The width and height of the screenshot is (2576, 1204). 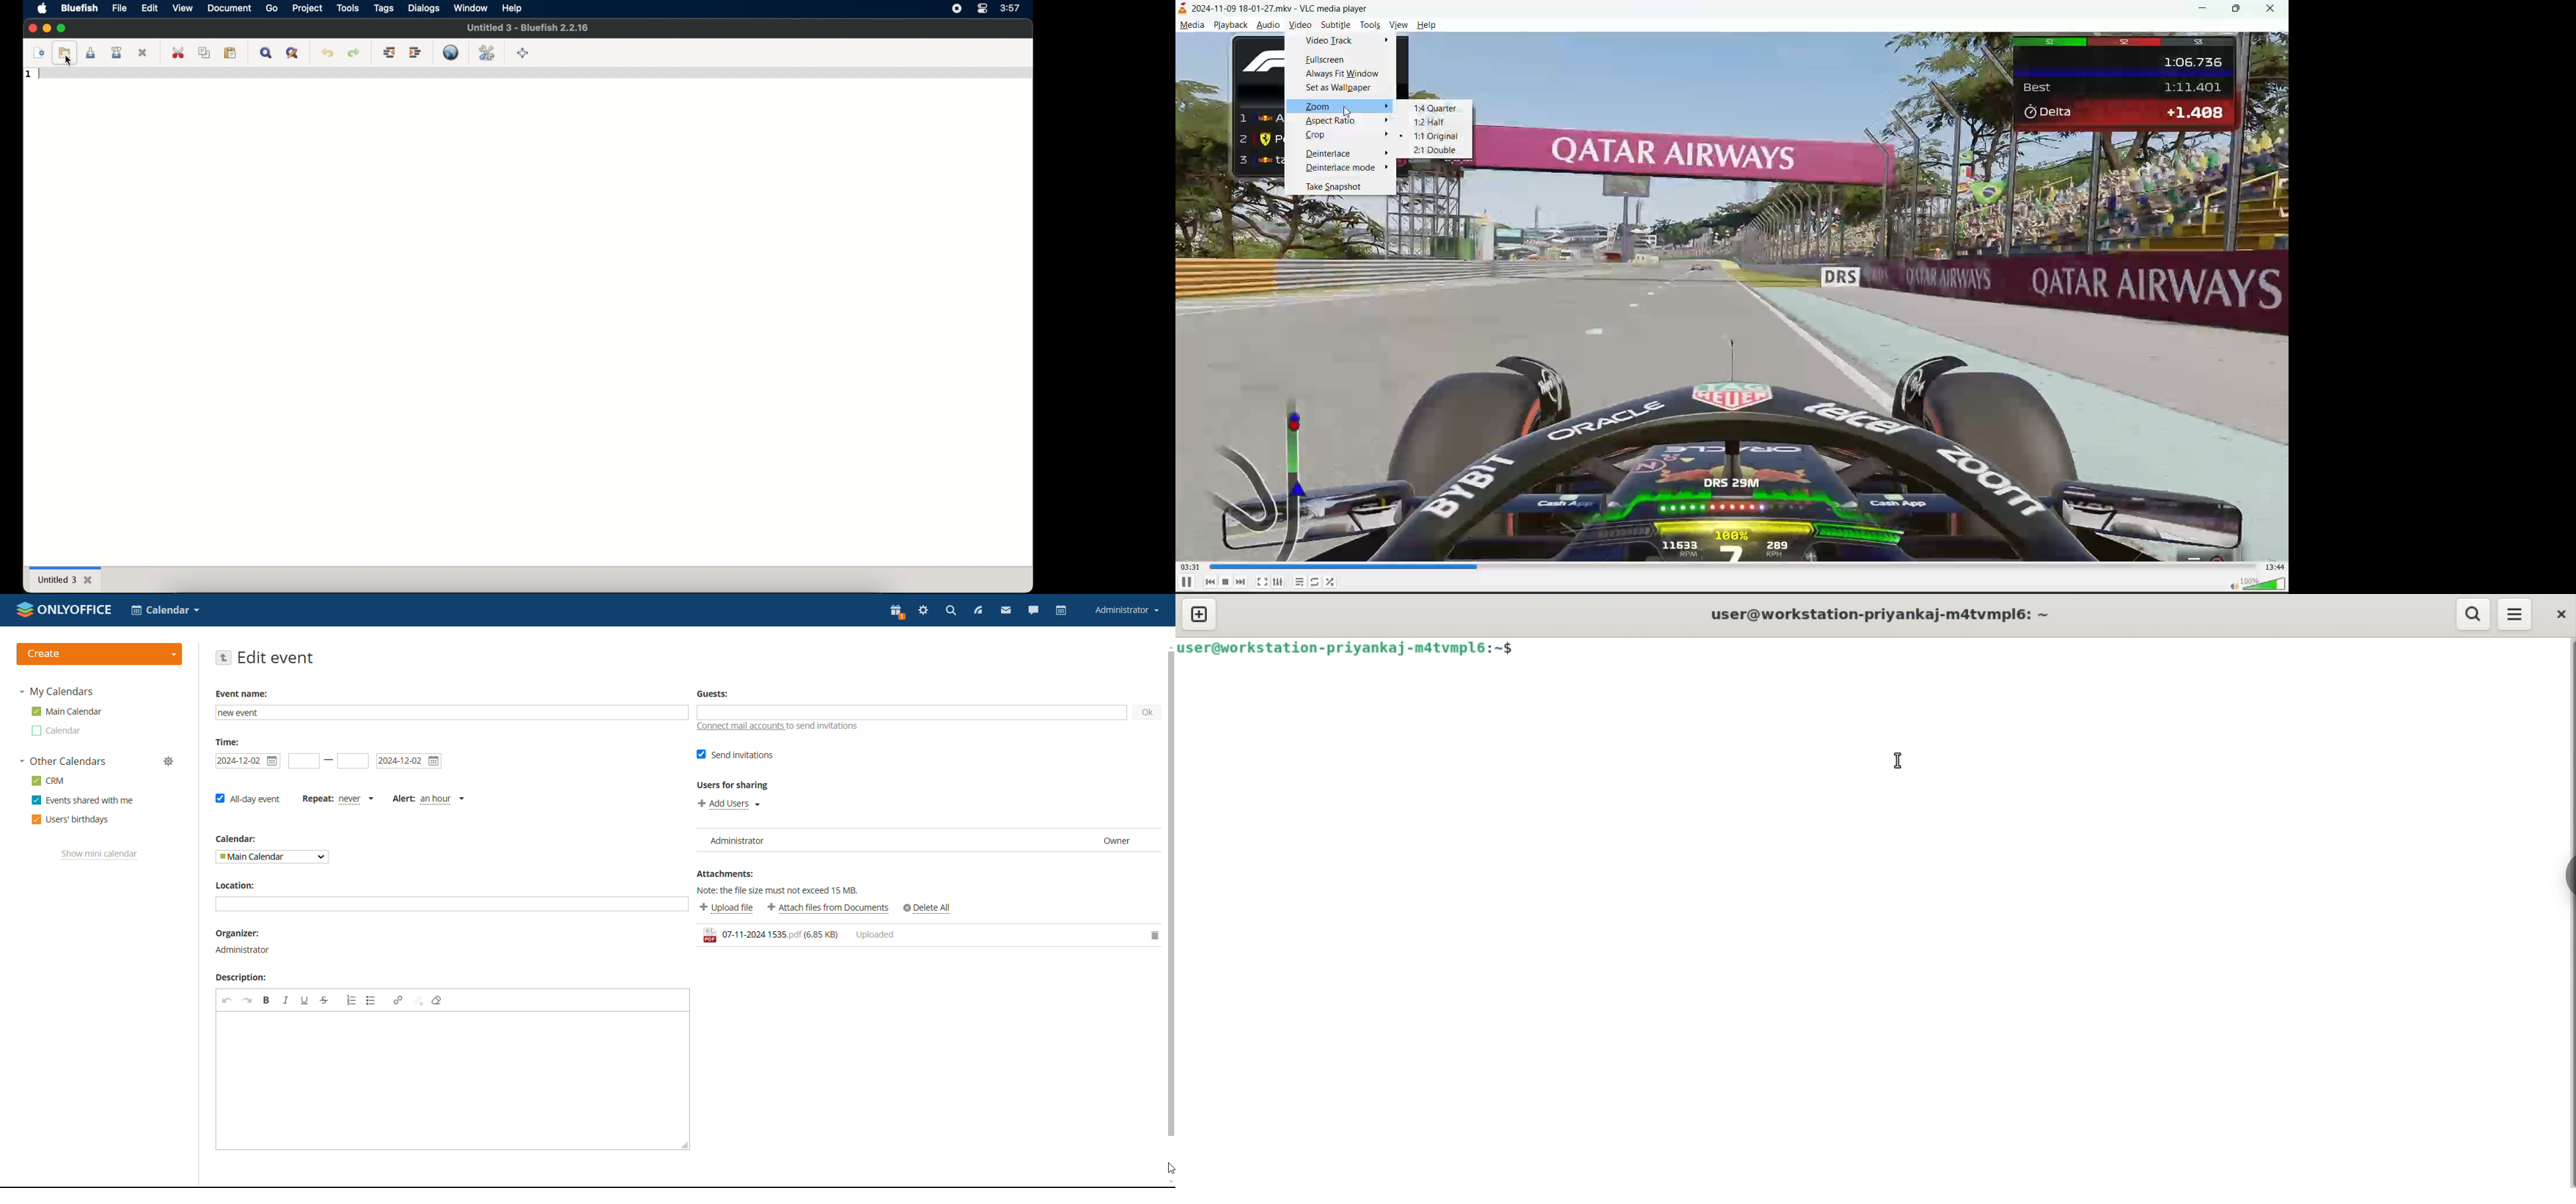 What do you see at coordinates (911, 712) in the screenshot?
I see `add guests` at bounding box center [911, 712].